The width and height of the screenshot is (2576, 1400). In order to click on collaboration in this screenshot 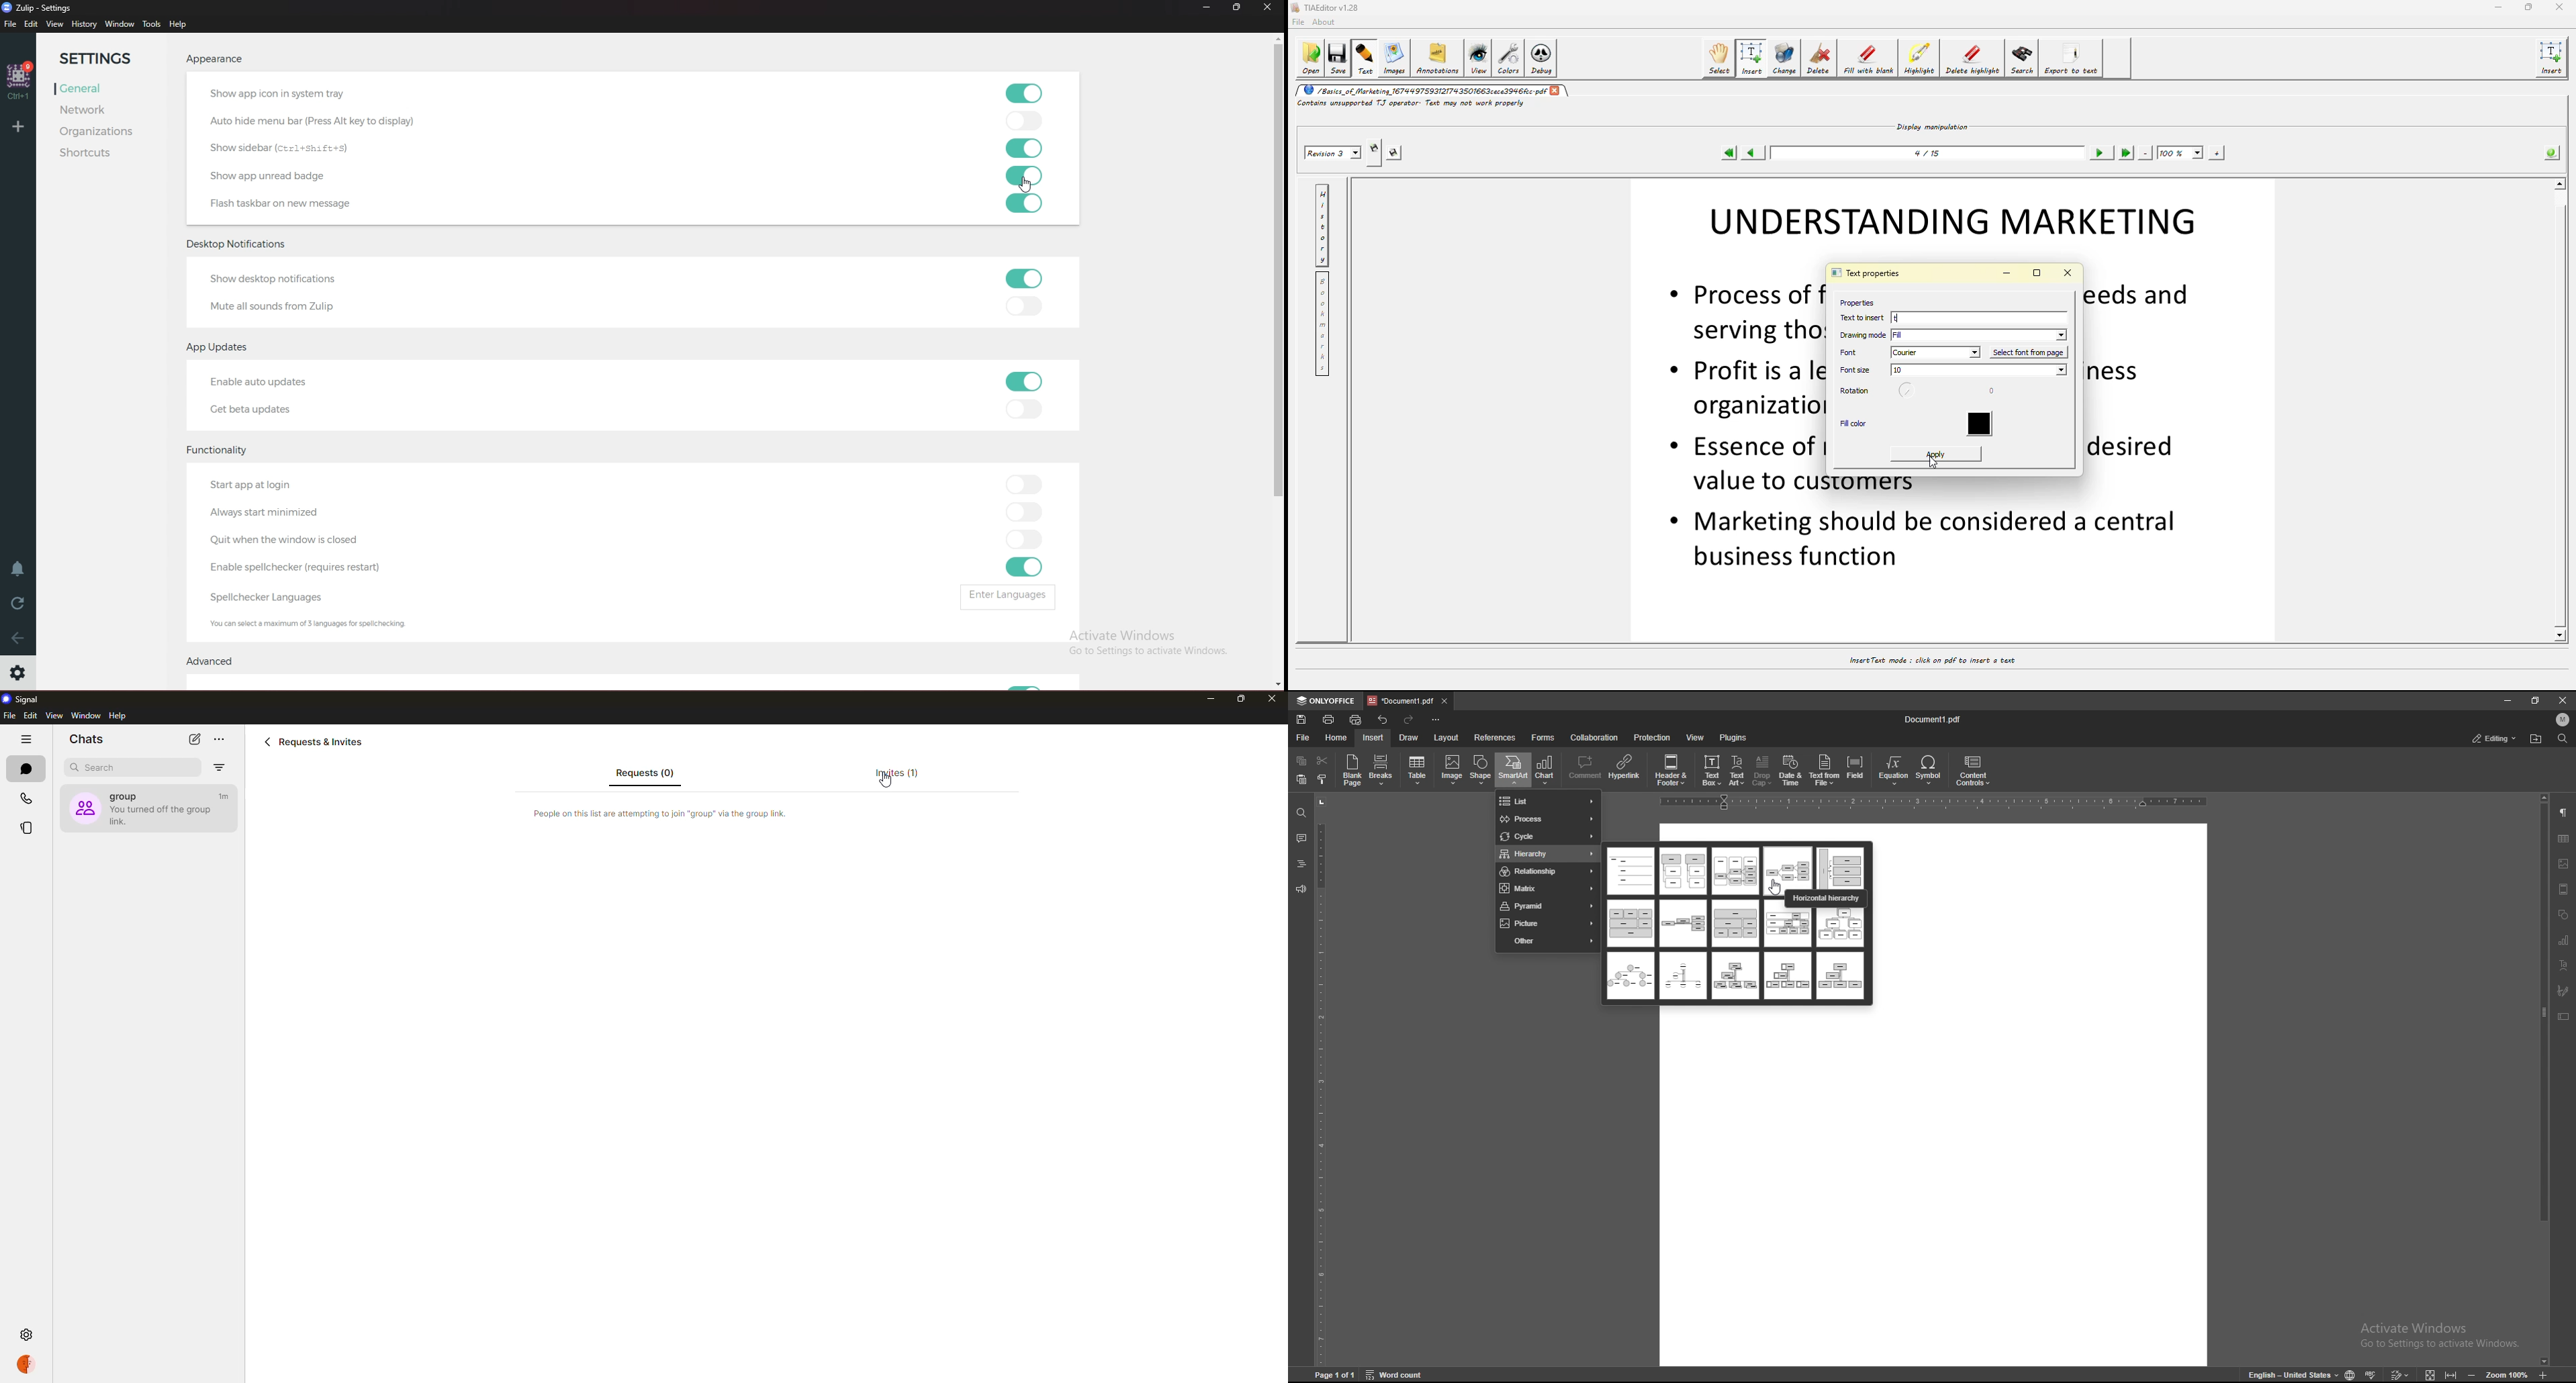, I will do `click(1595, 738)`.